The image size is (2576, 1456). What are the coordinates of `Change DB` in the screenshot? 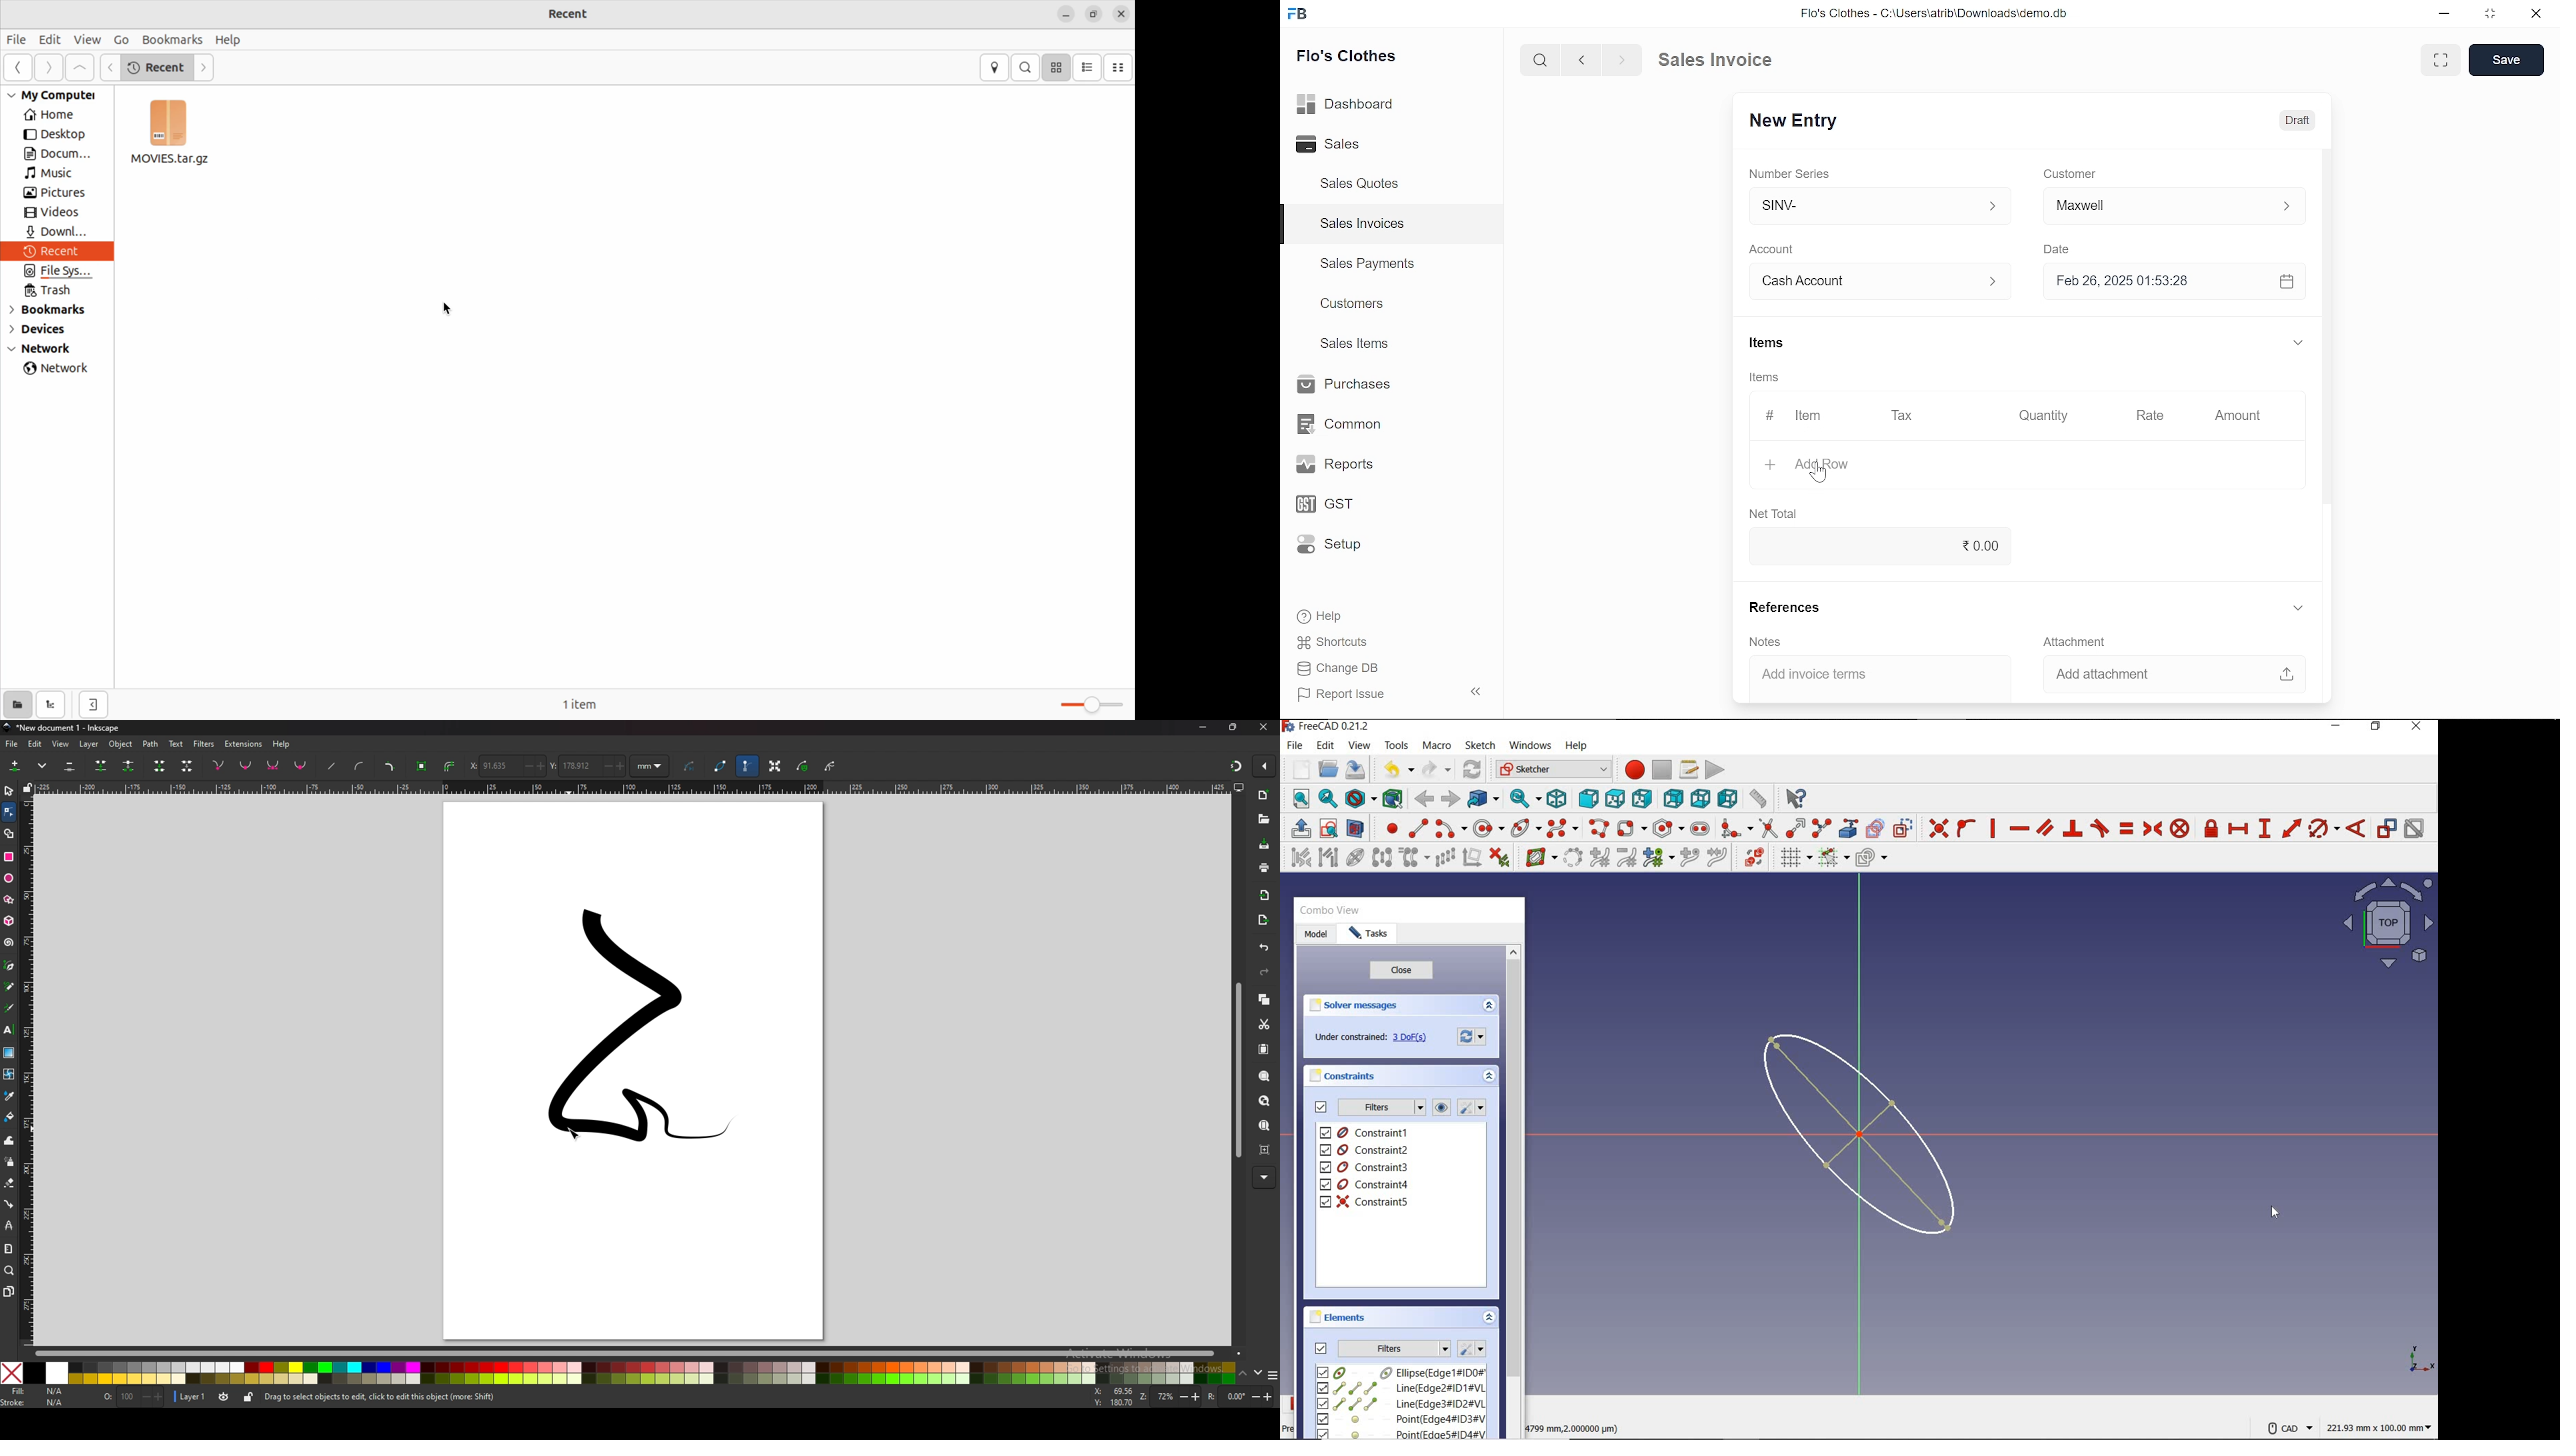 It's located at (1344, 668).